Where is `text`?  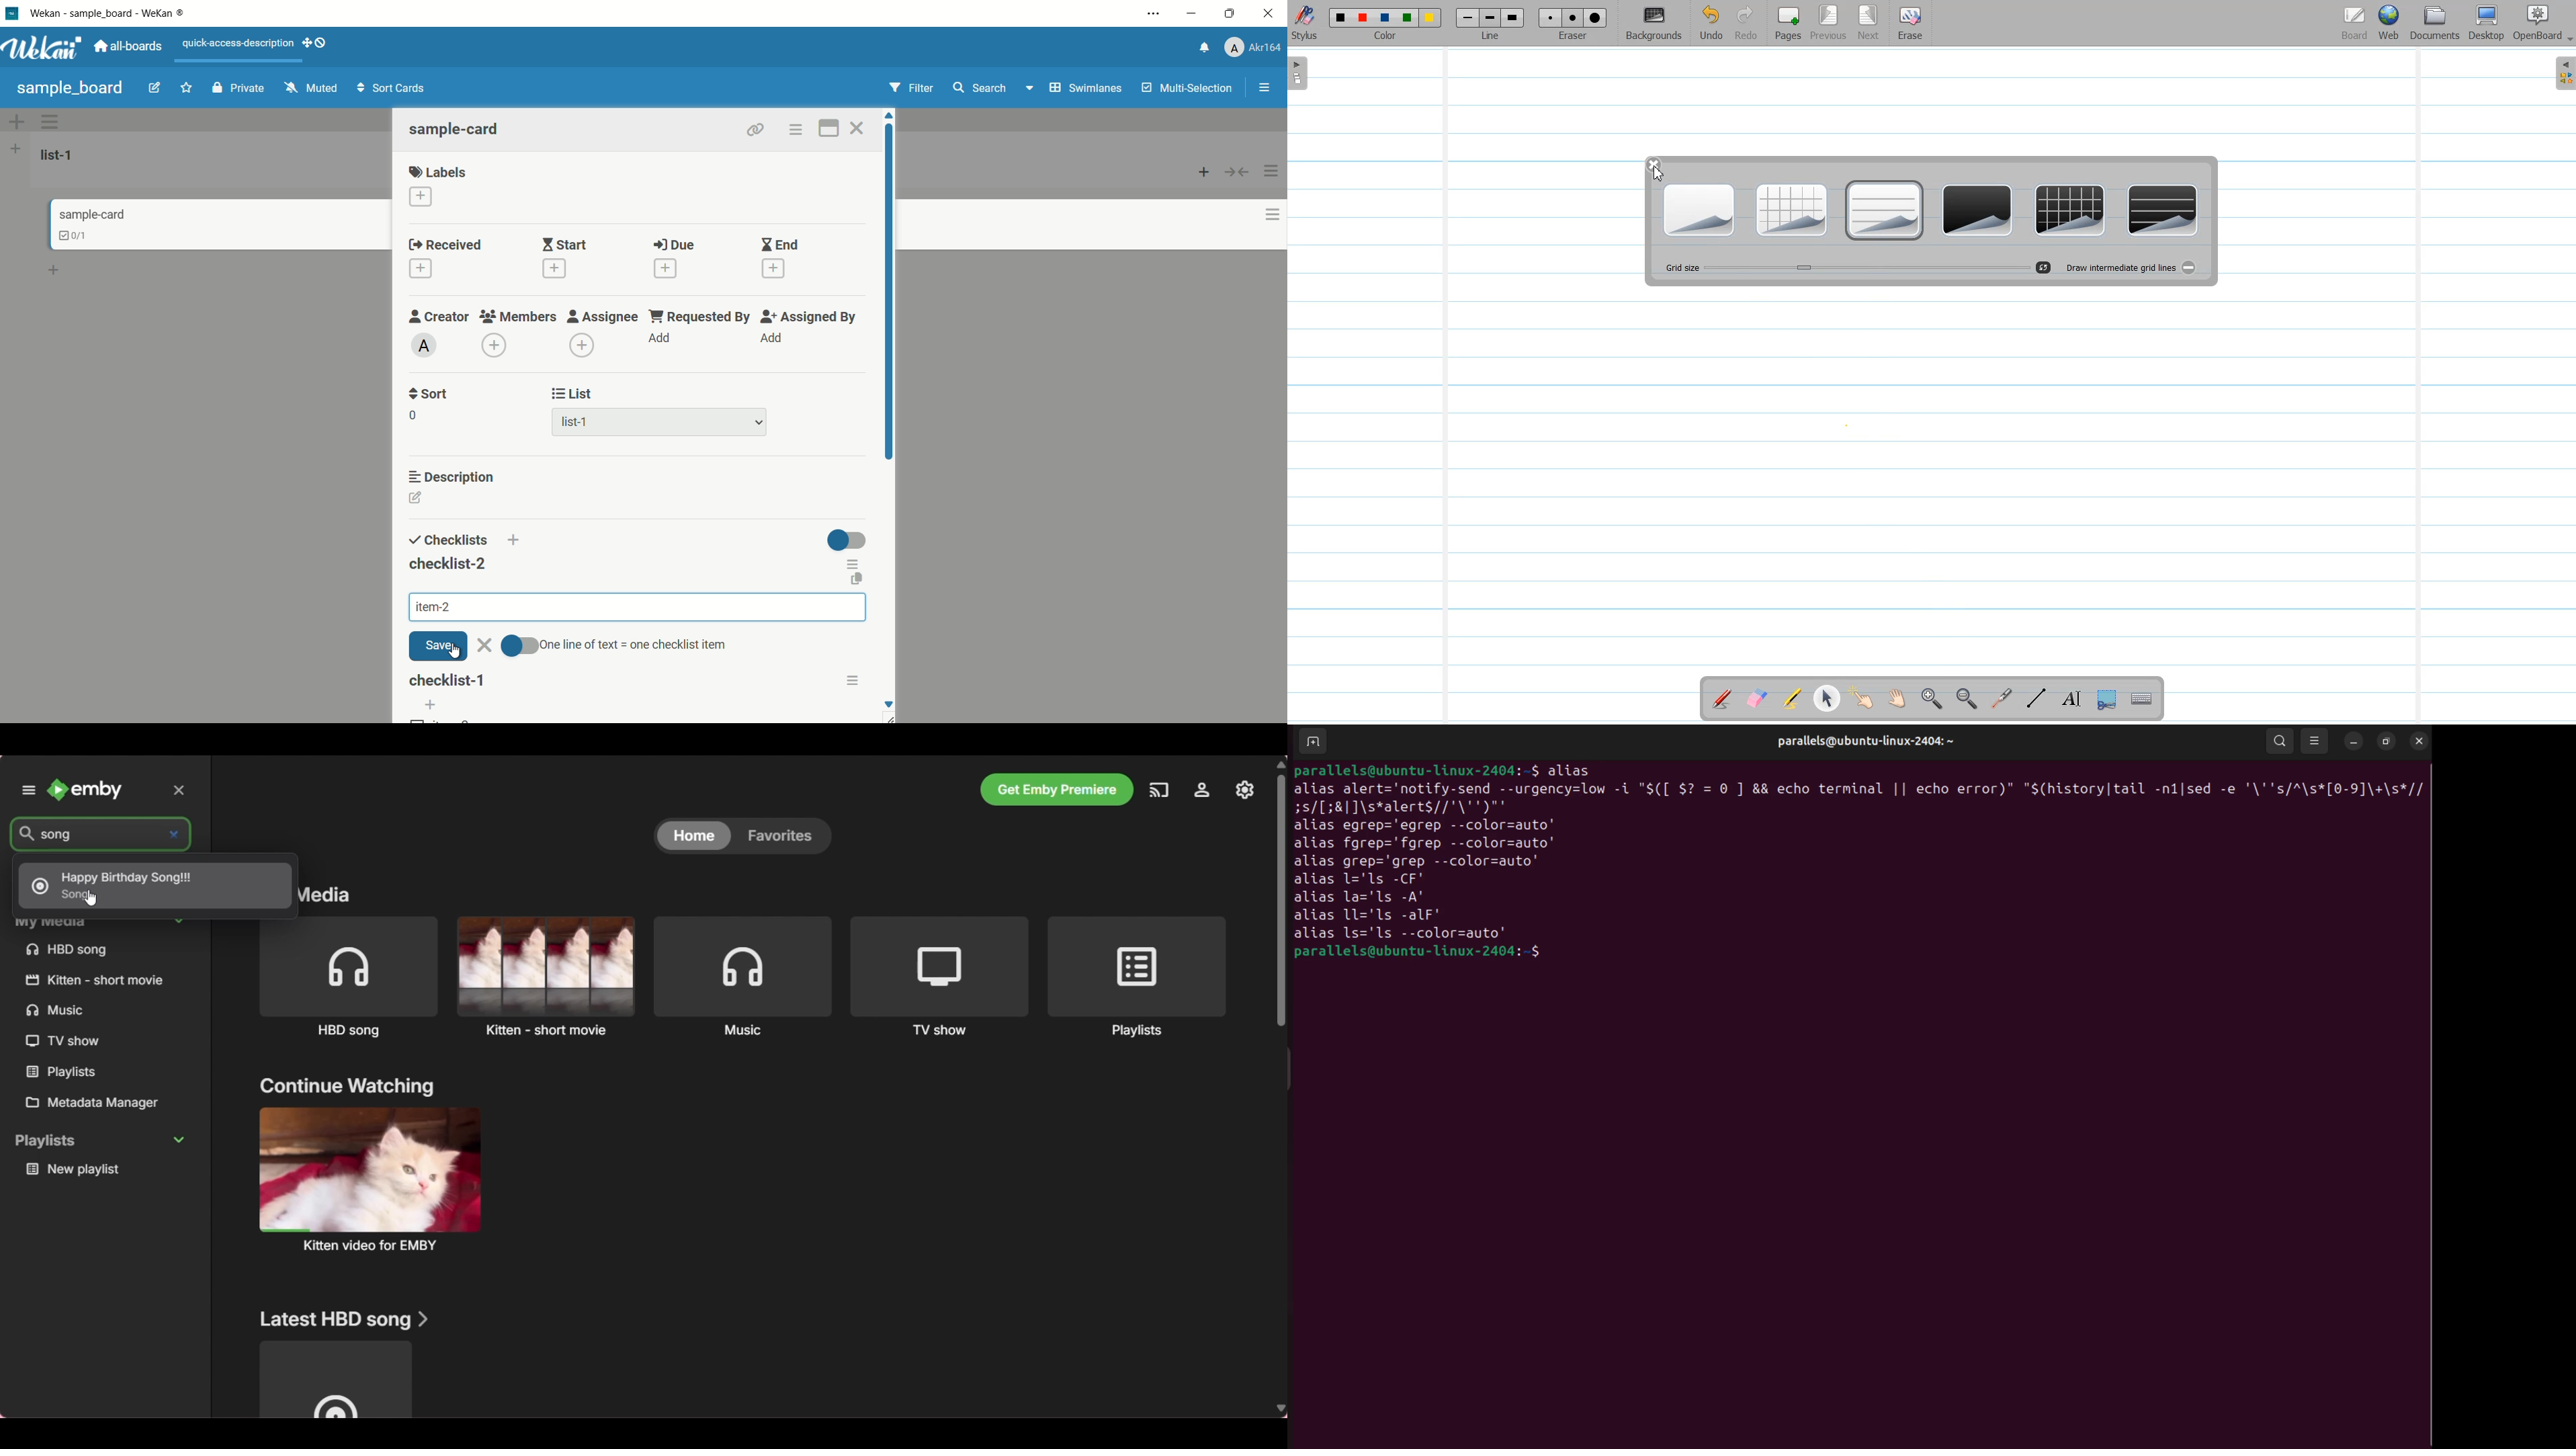 text is located at coordinates (637, 644).